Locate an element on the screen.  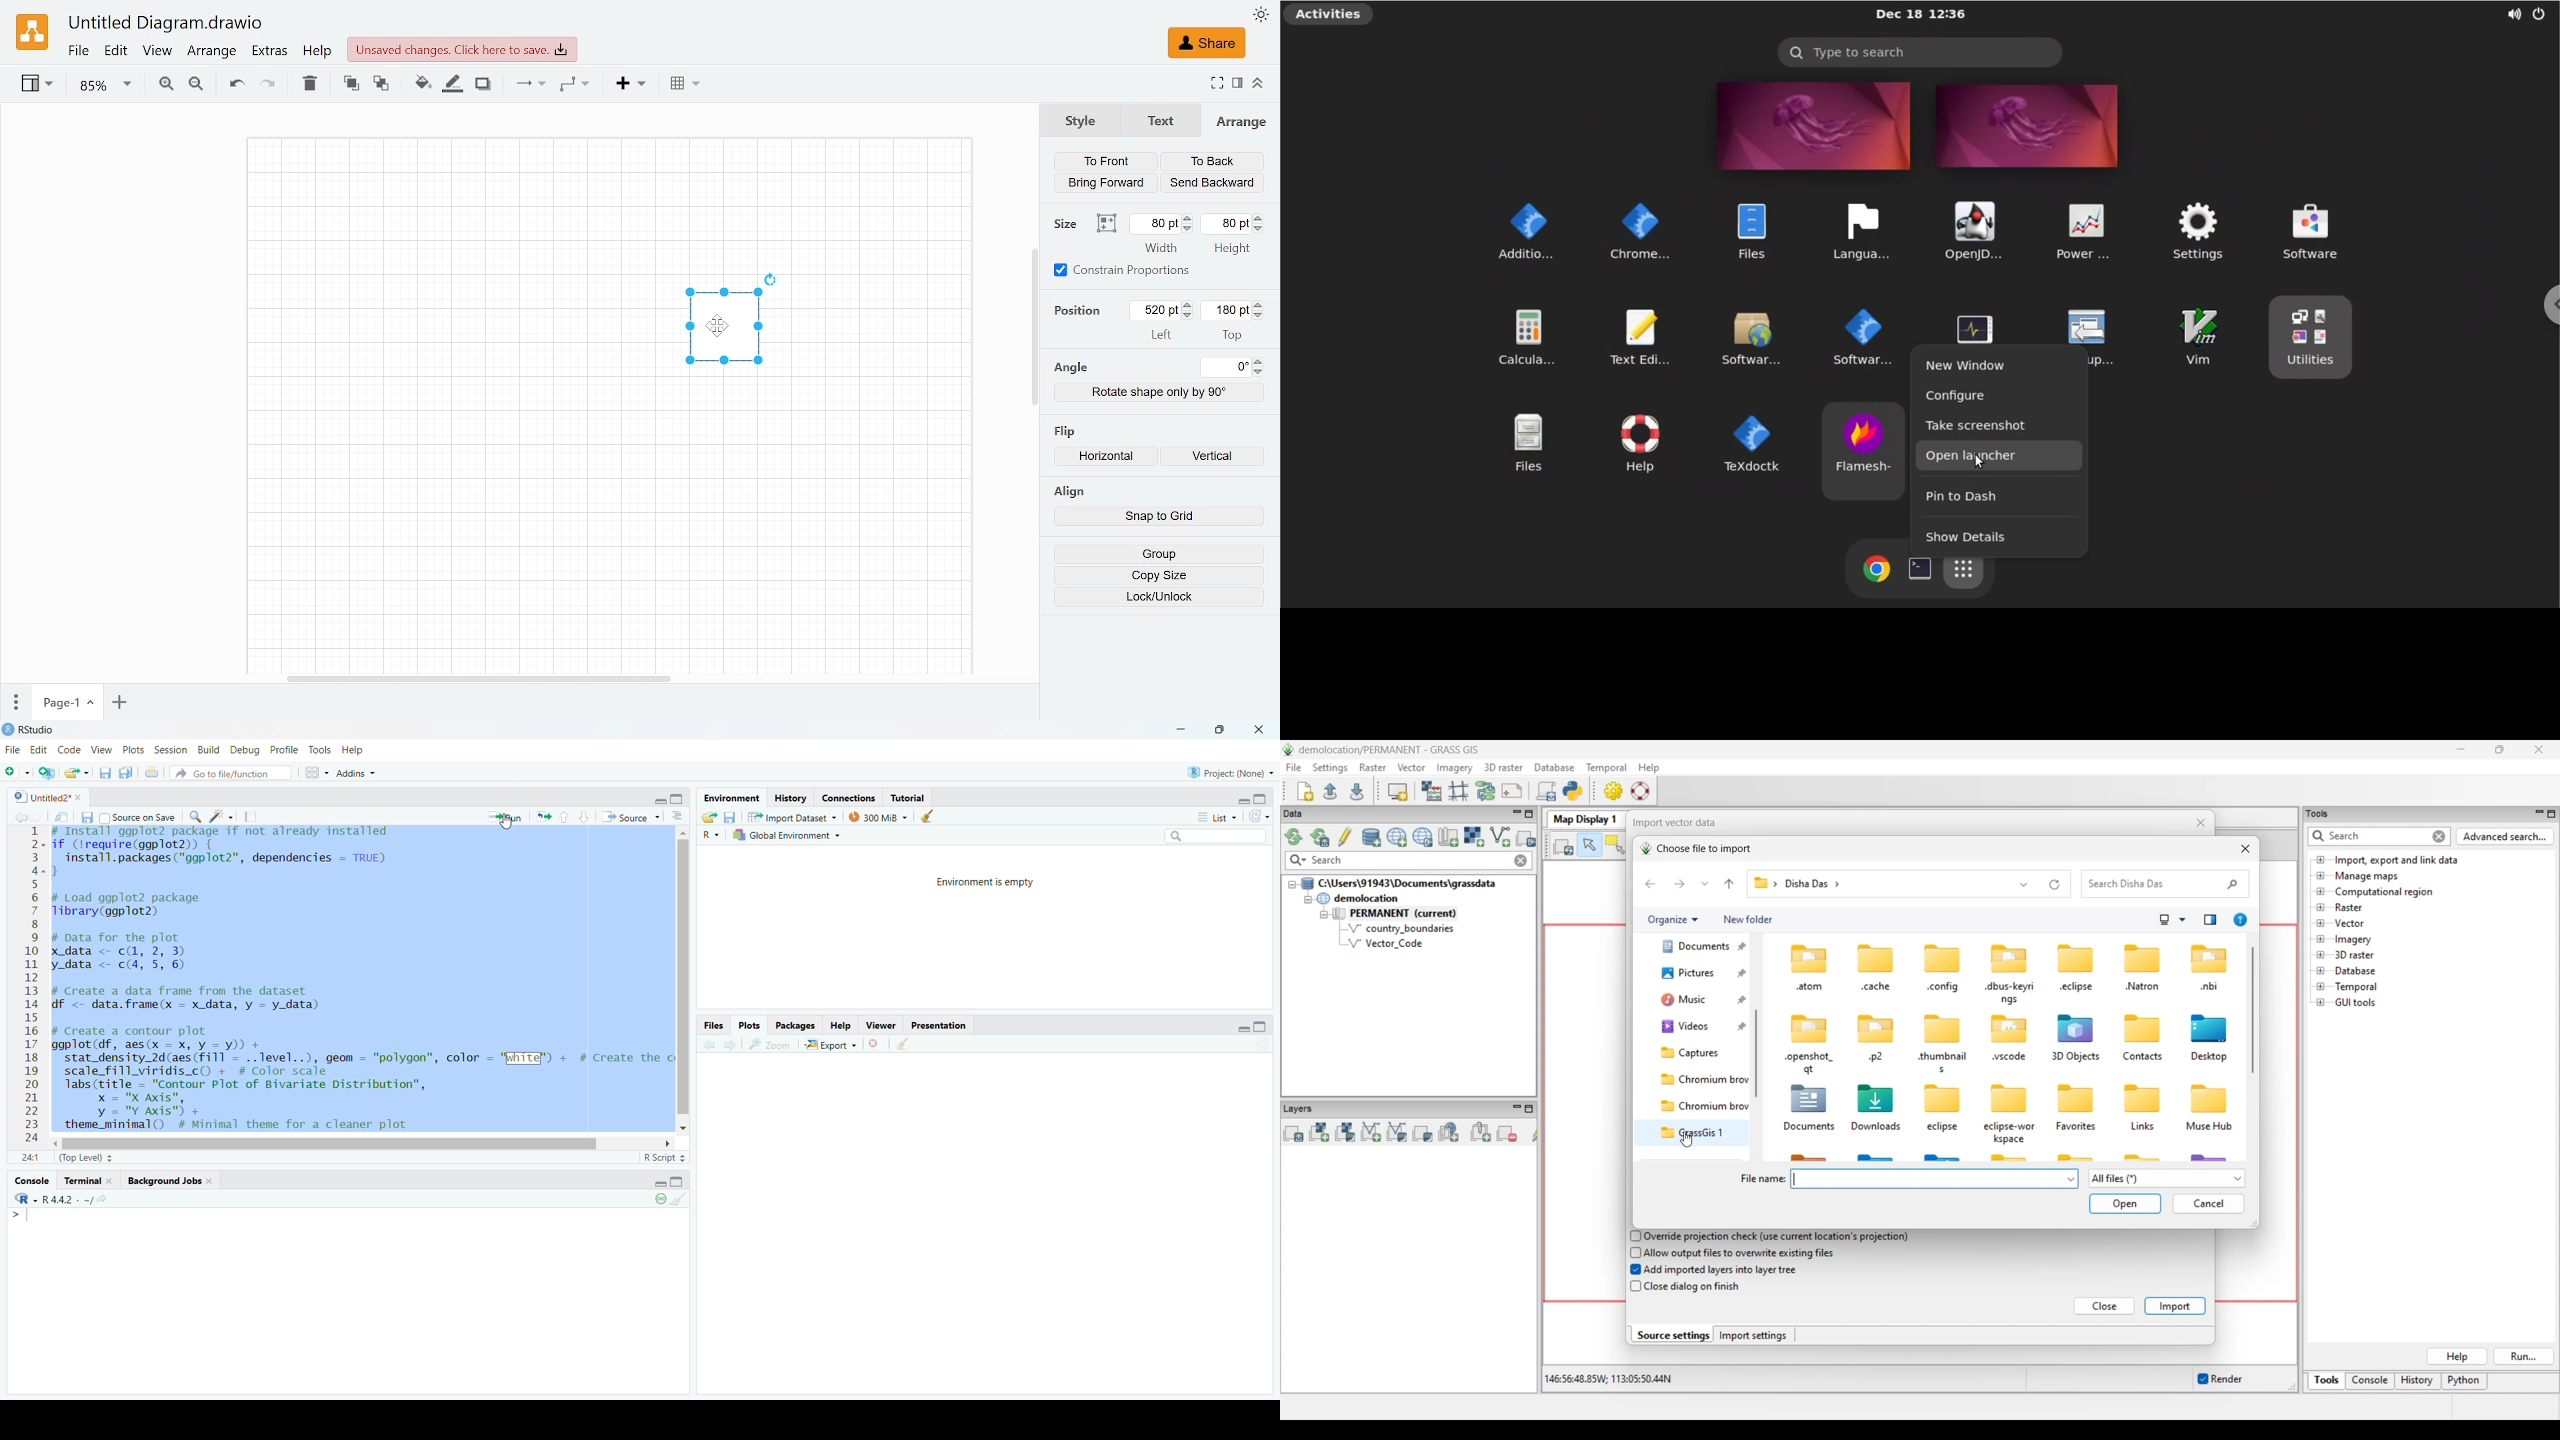
Zoom in is located at coordinates (165, 86).